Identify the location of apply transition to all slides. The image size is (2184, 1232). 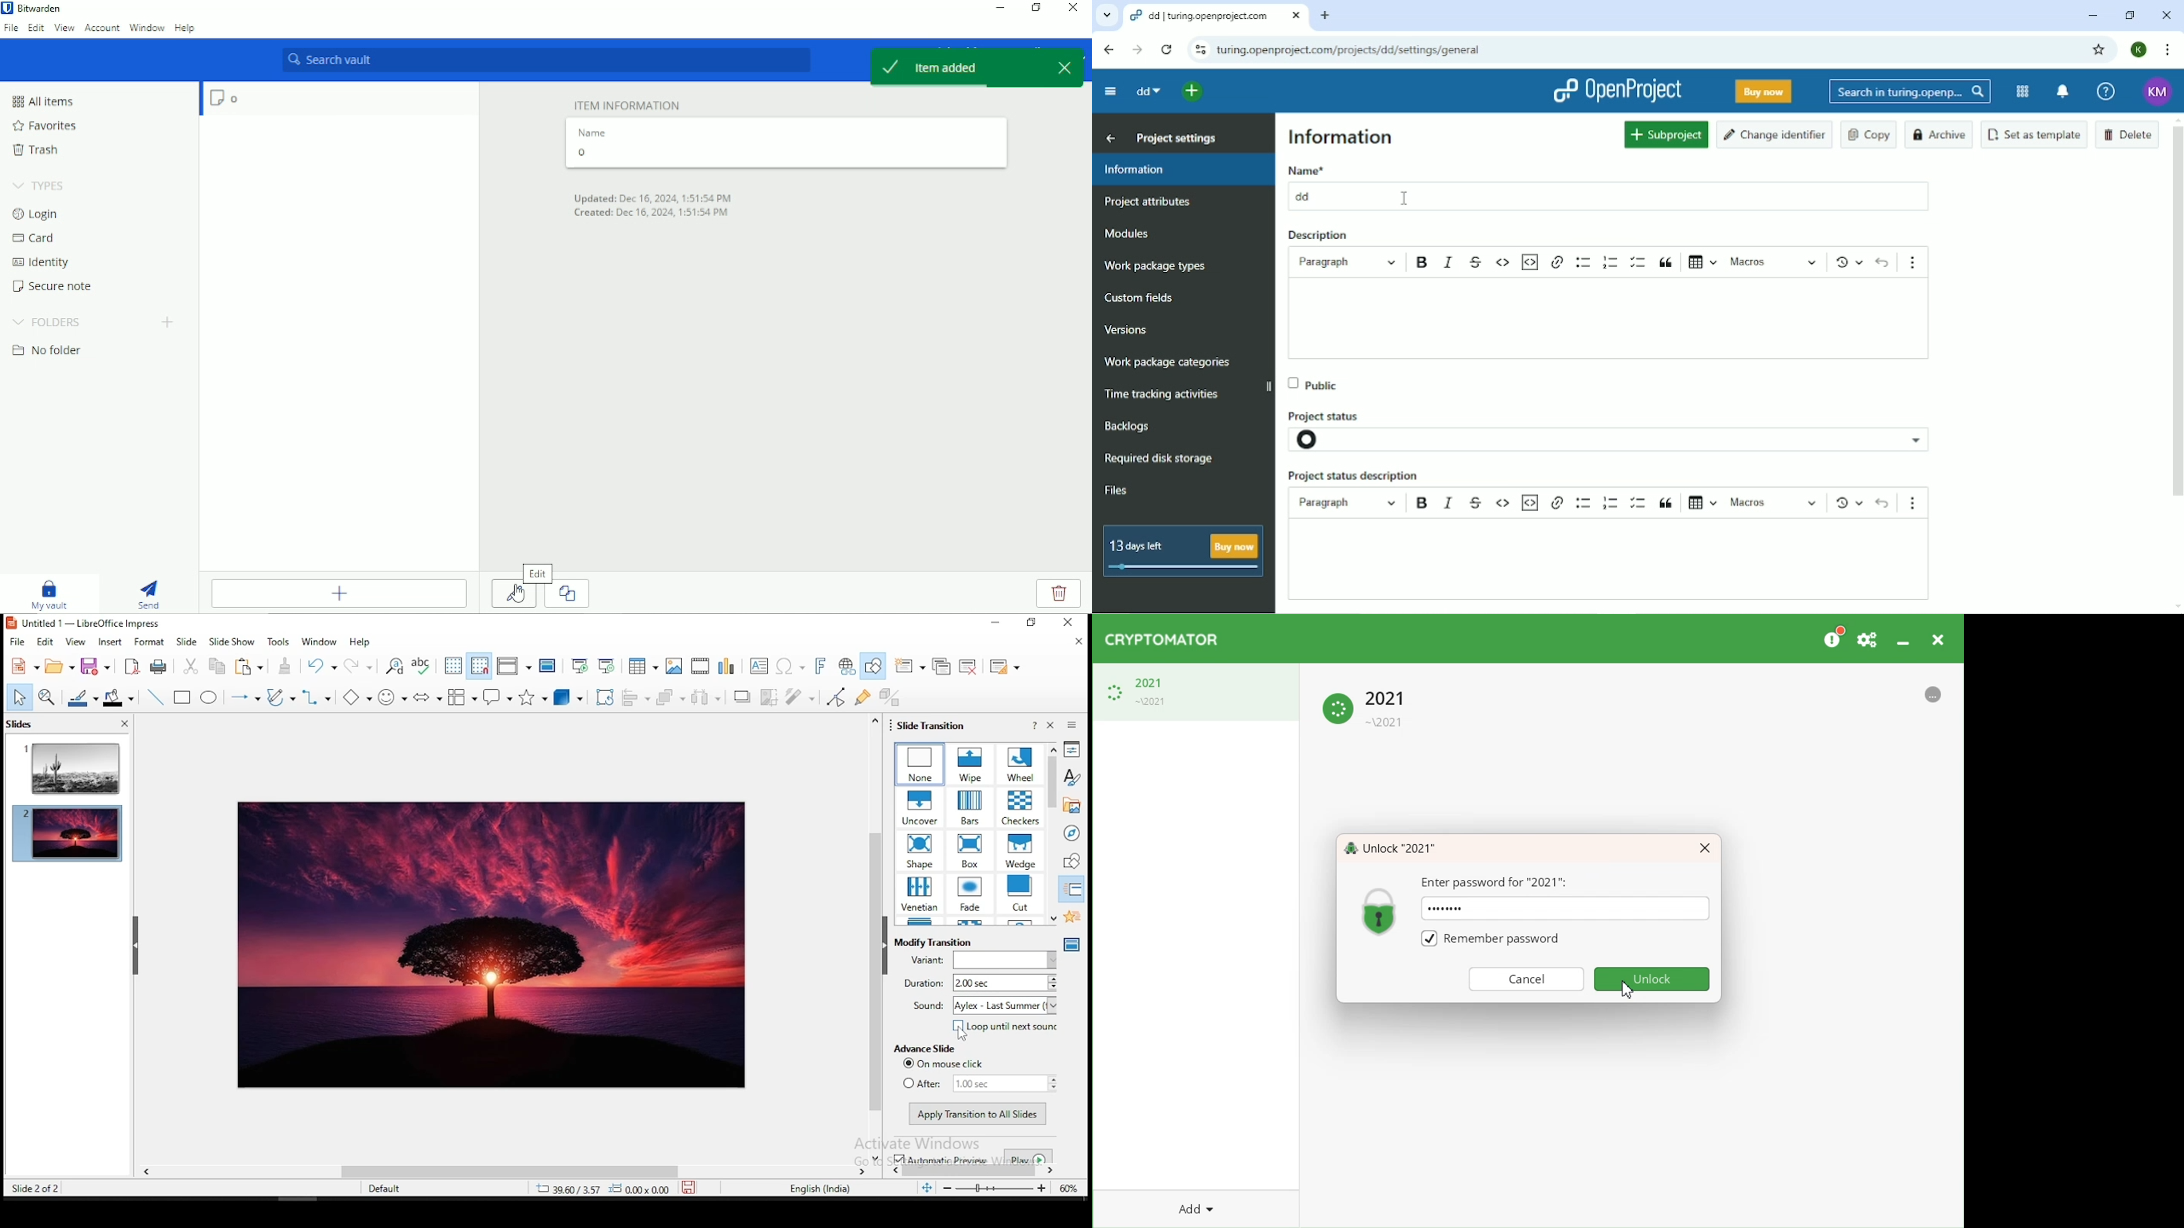
(977, 1113).